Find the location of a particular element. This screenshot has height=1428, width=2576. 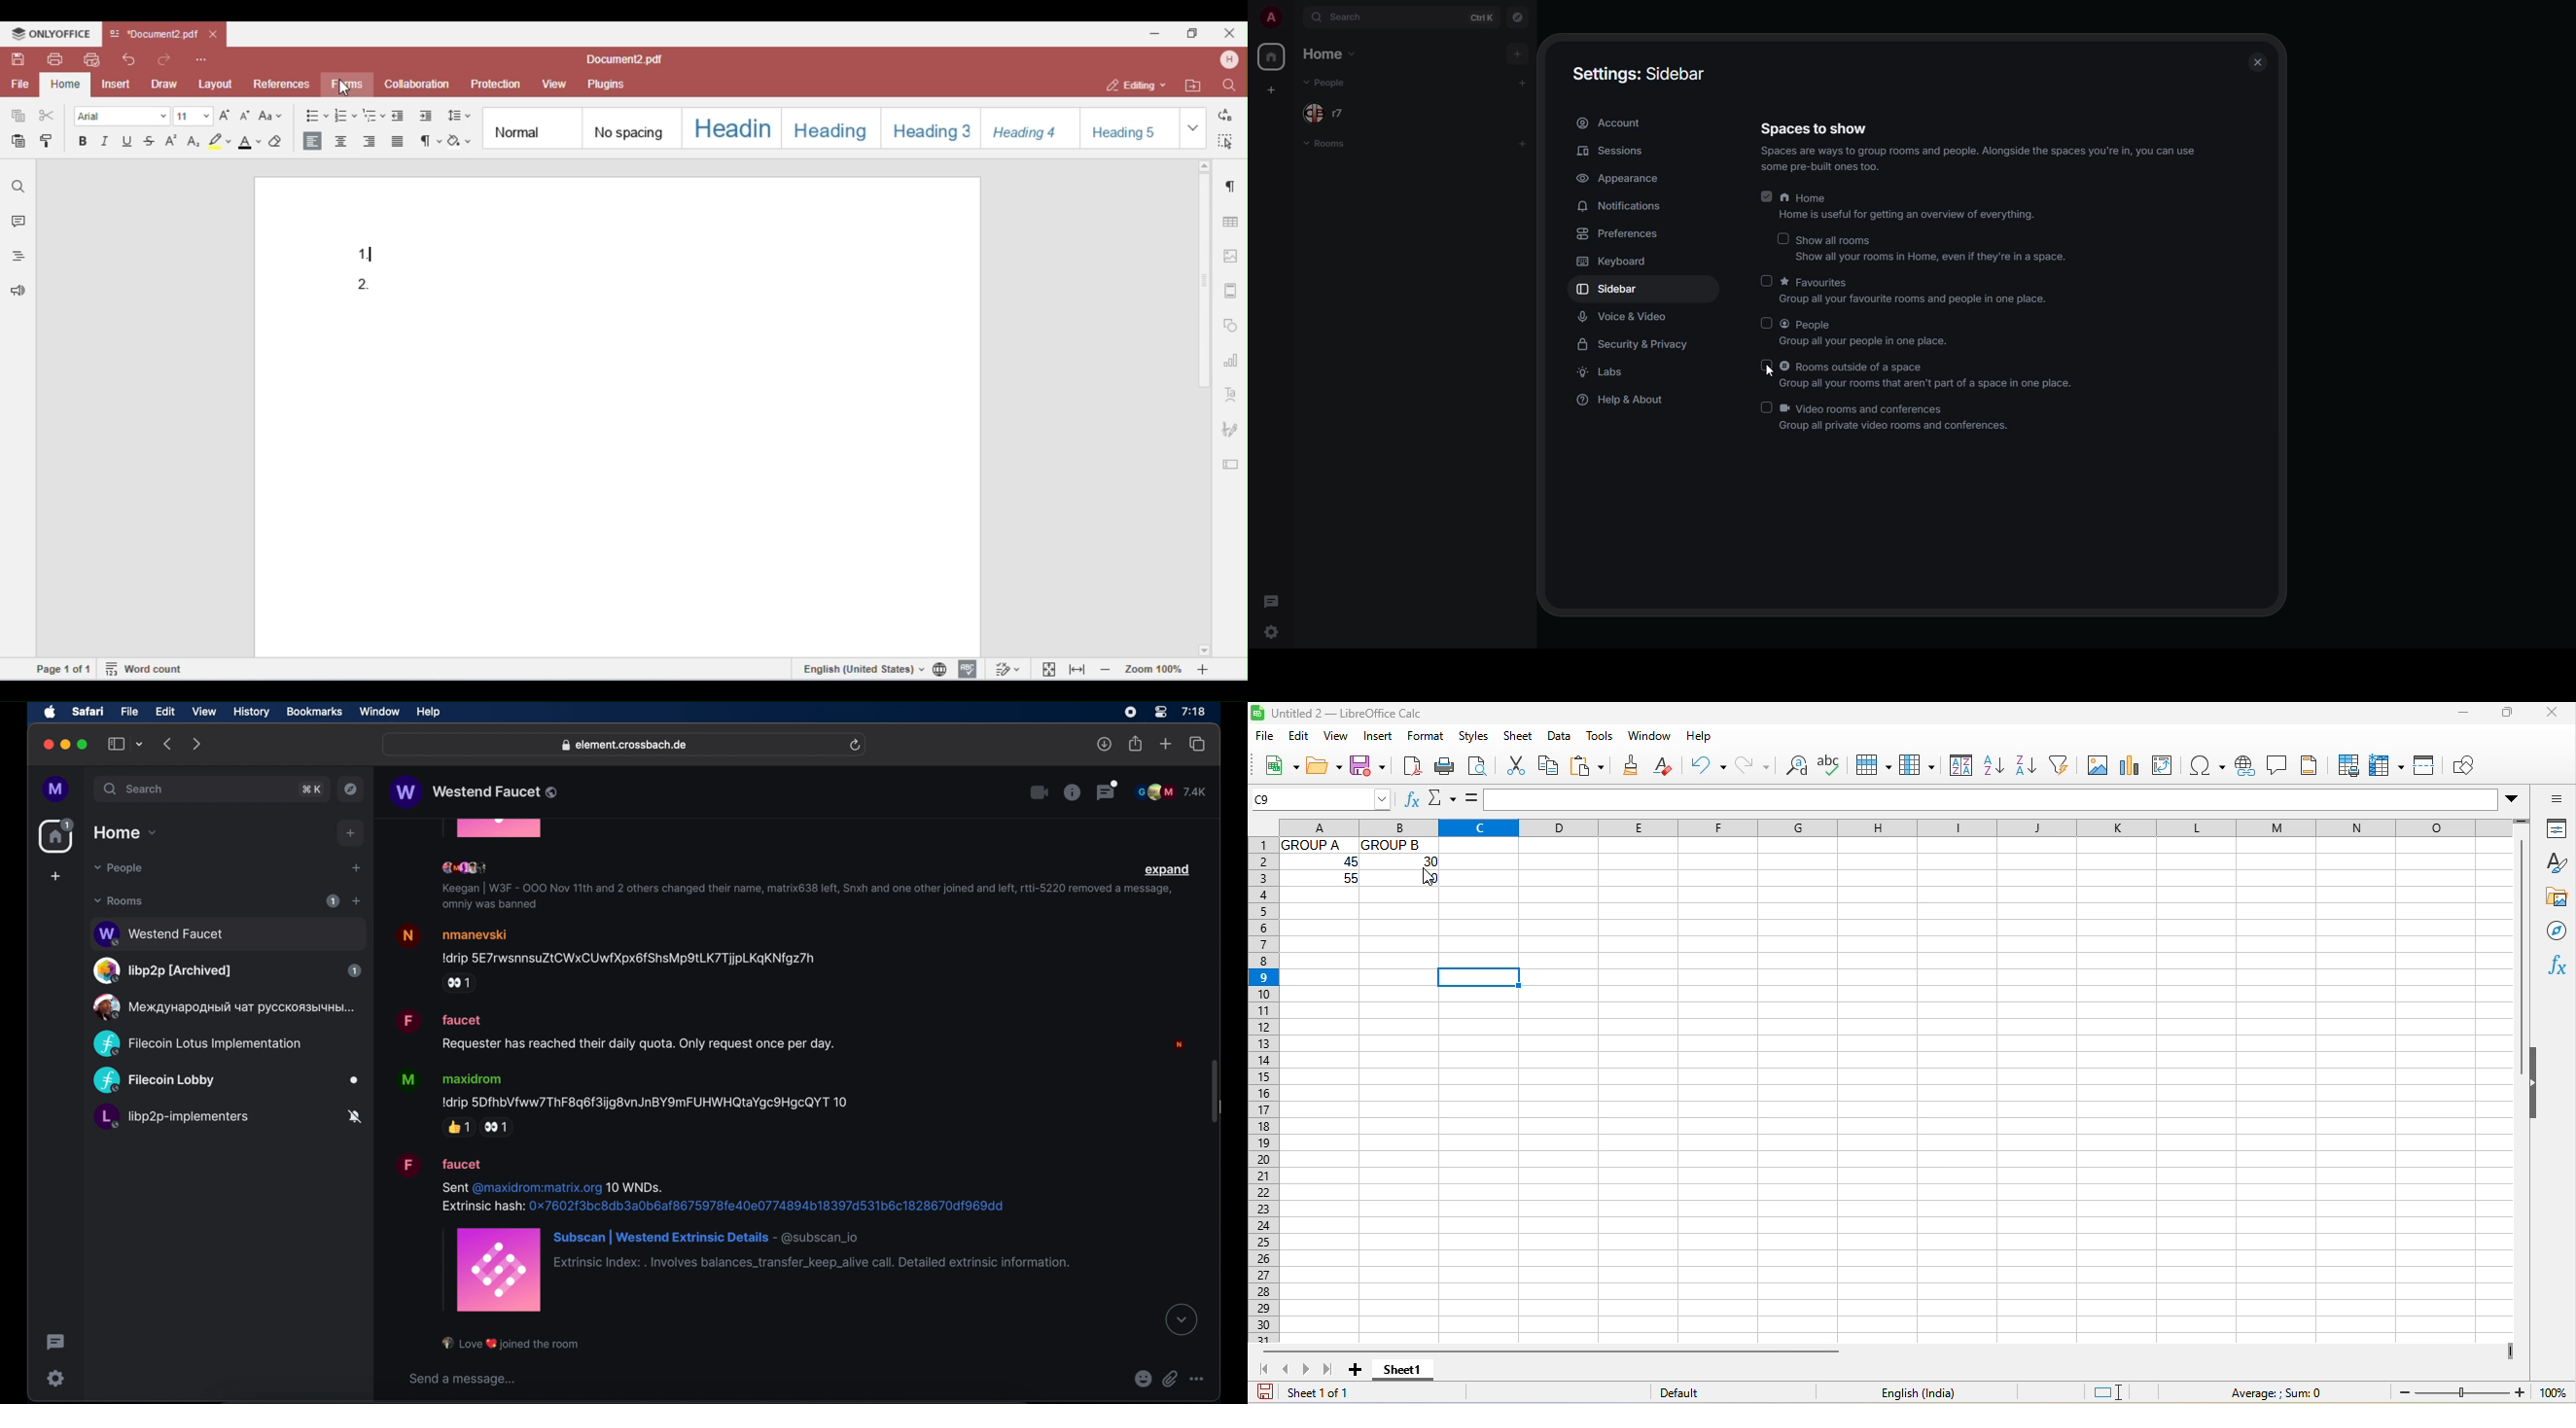

cut is located at coordinates (1514, 768).